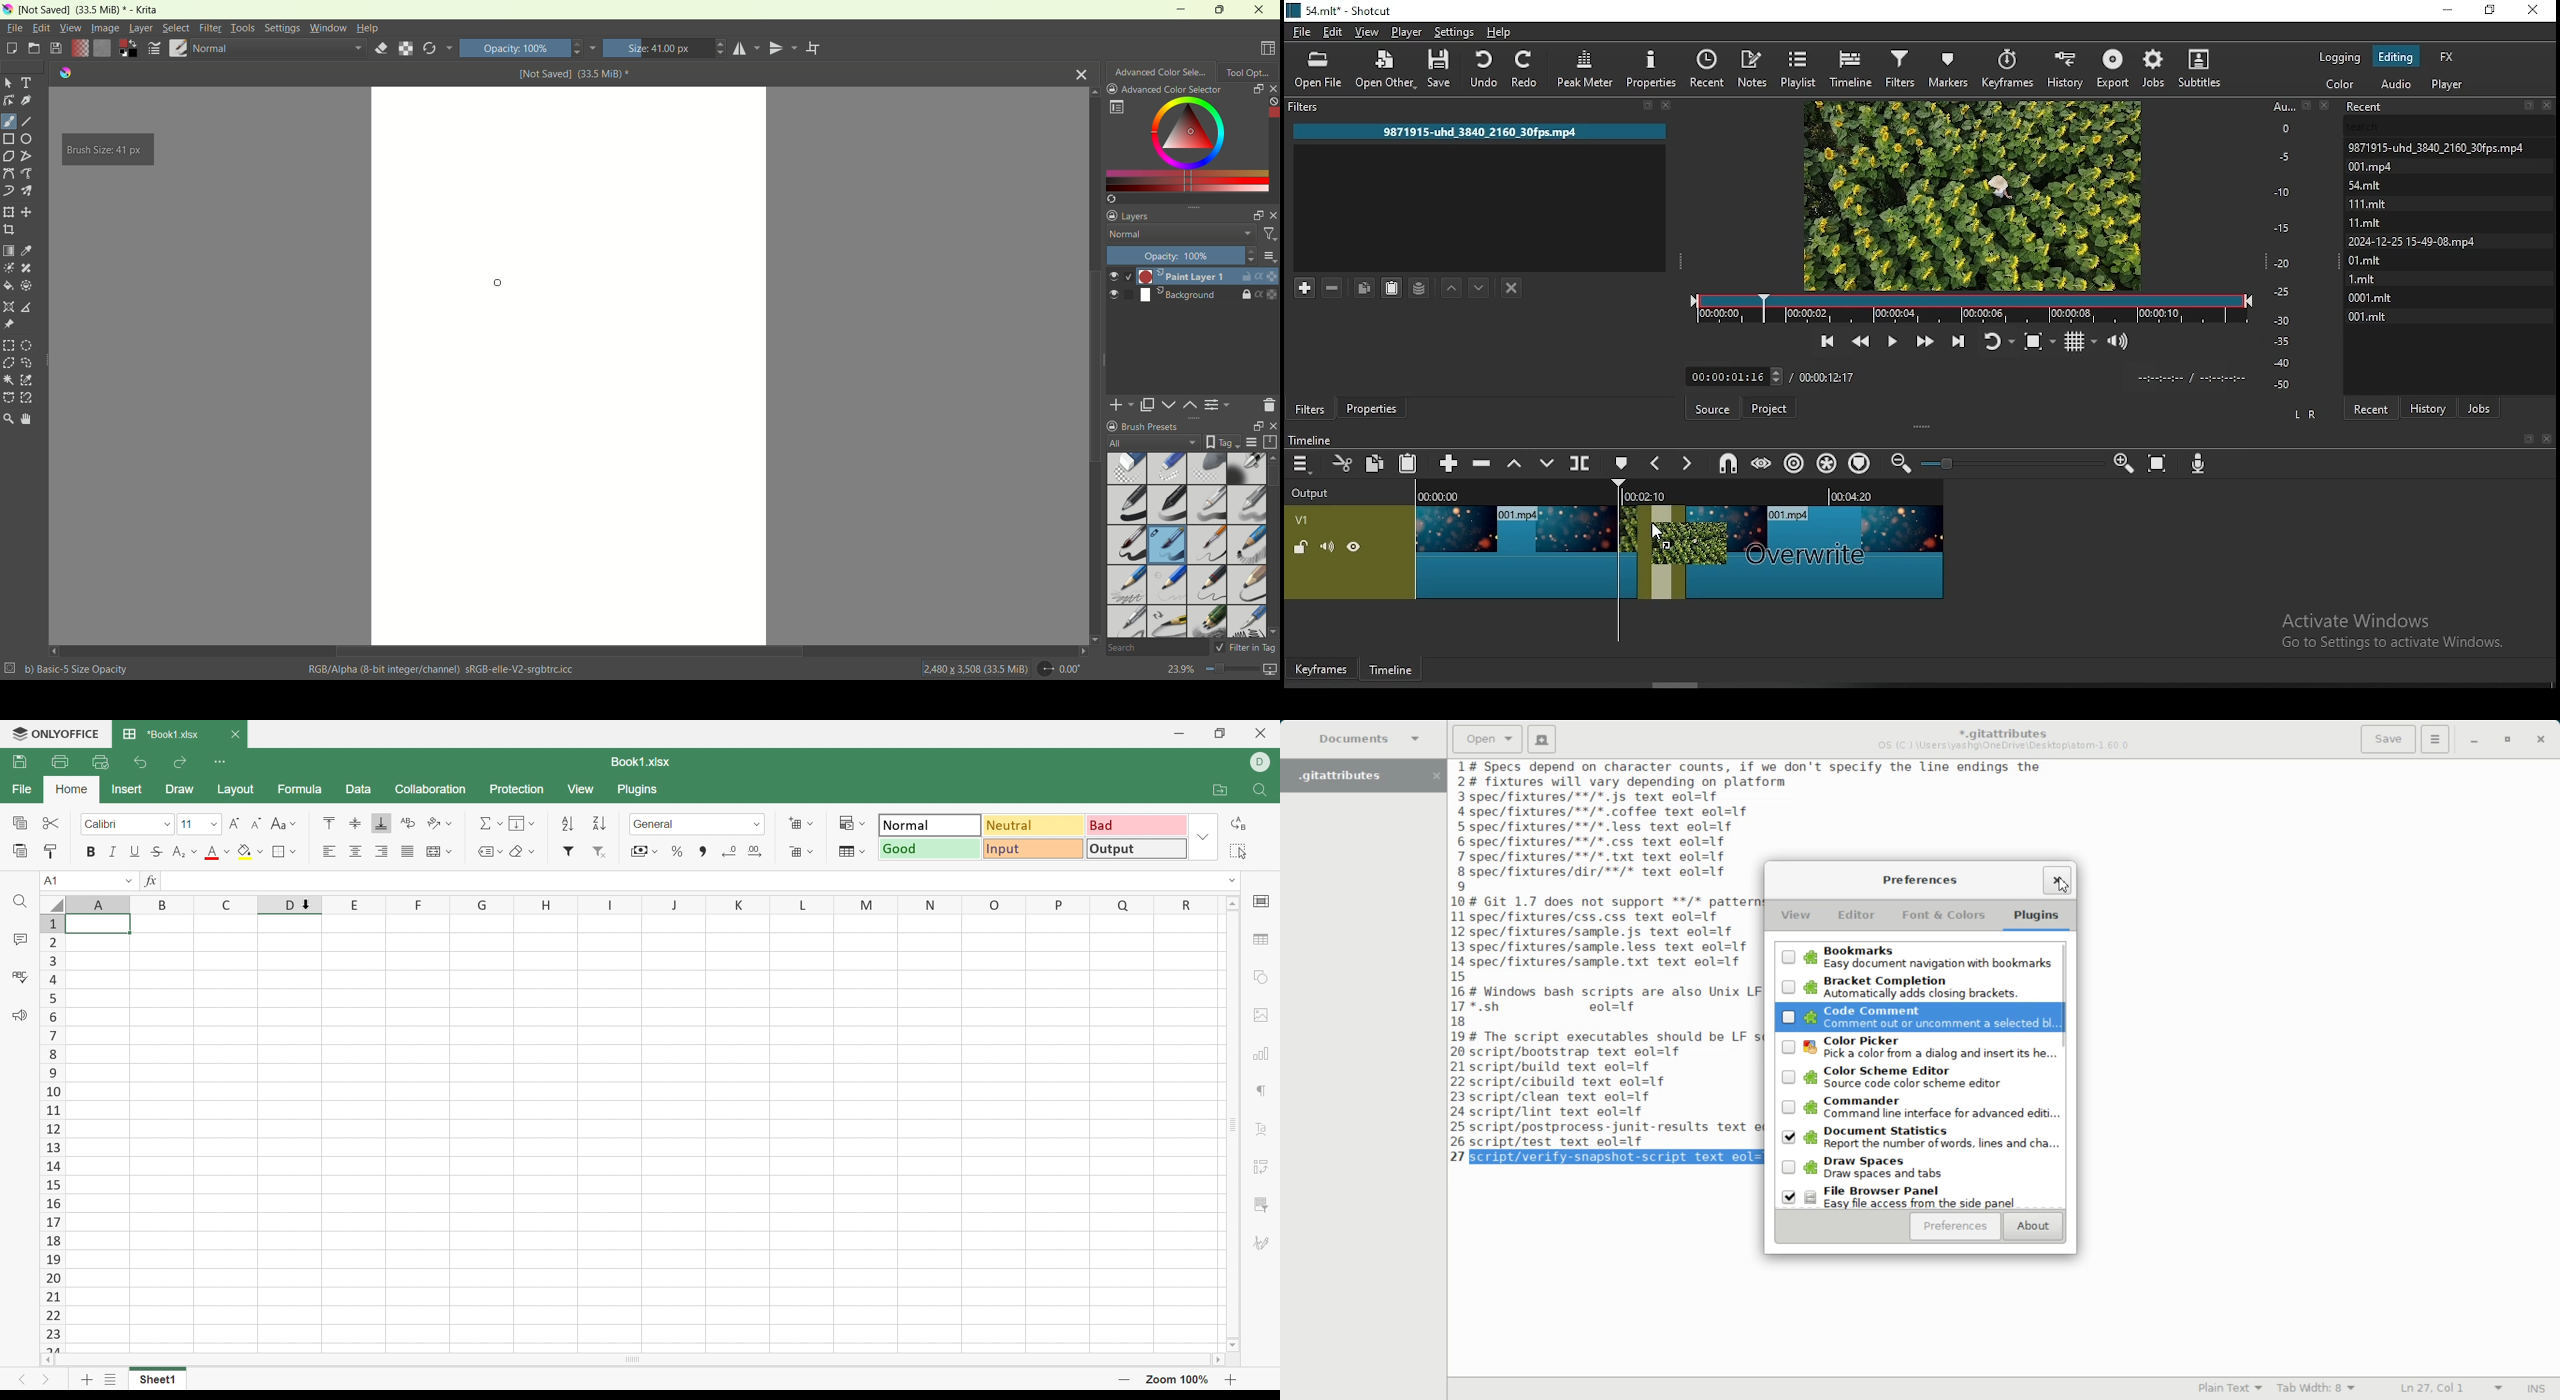 This screenshot has height=1400, width=2576. What do you see at coordinates (27, 101) in the screenshot?
I see `calligraphy` at bounding box center [27, 101].